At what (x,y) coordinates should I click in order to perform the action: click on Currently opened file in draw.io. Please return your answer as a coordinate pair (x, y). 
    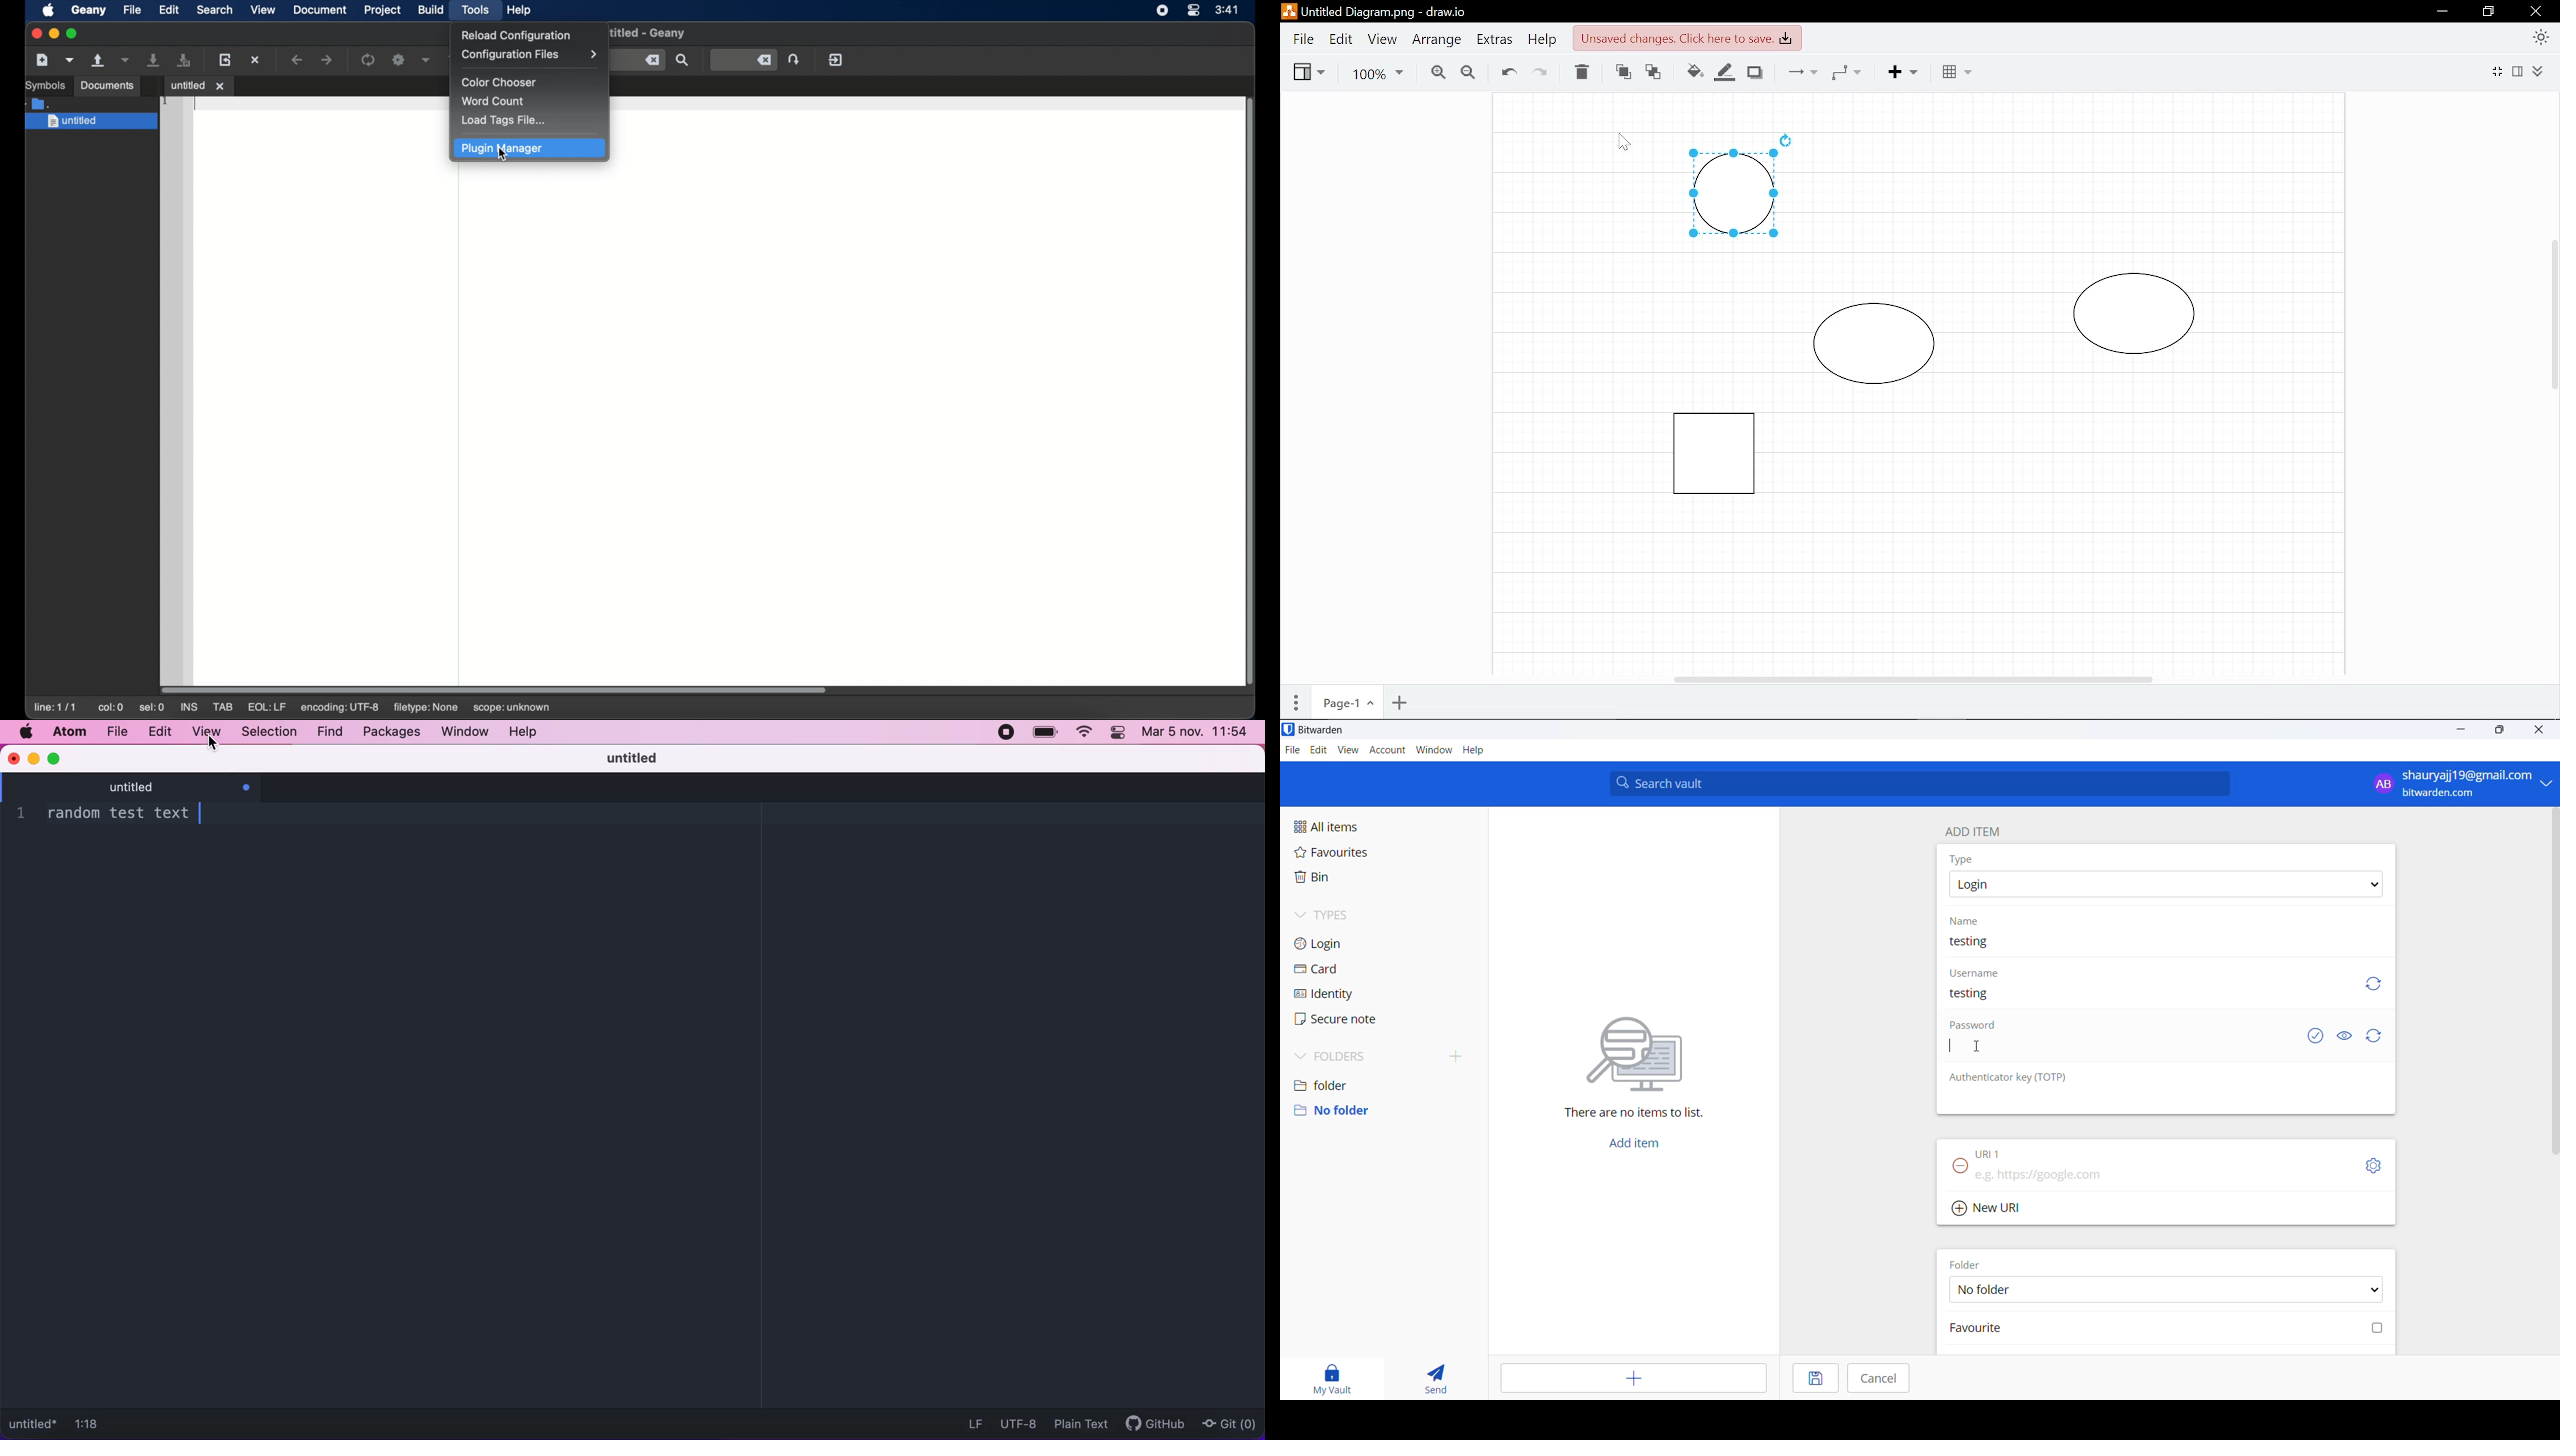
    Looking at the image, I should click on (1378, 13).